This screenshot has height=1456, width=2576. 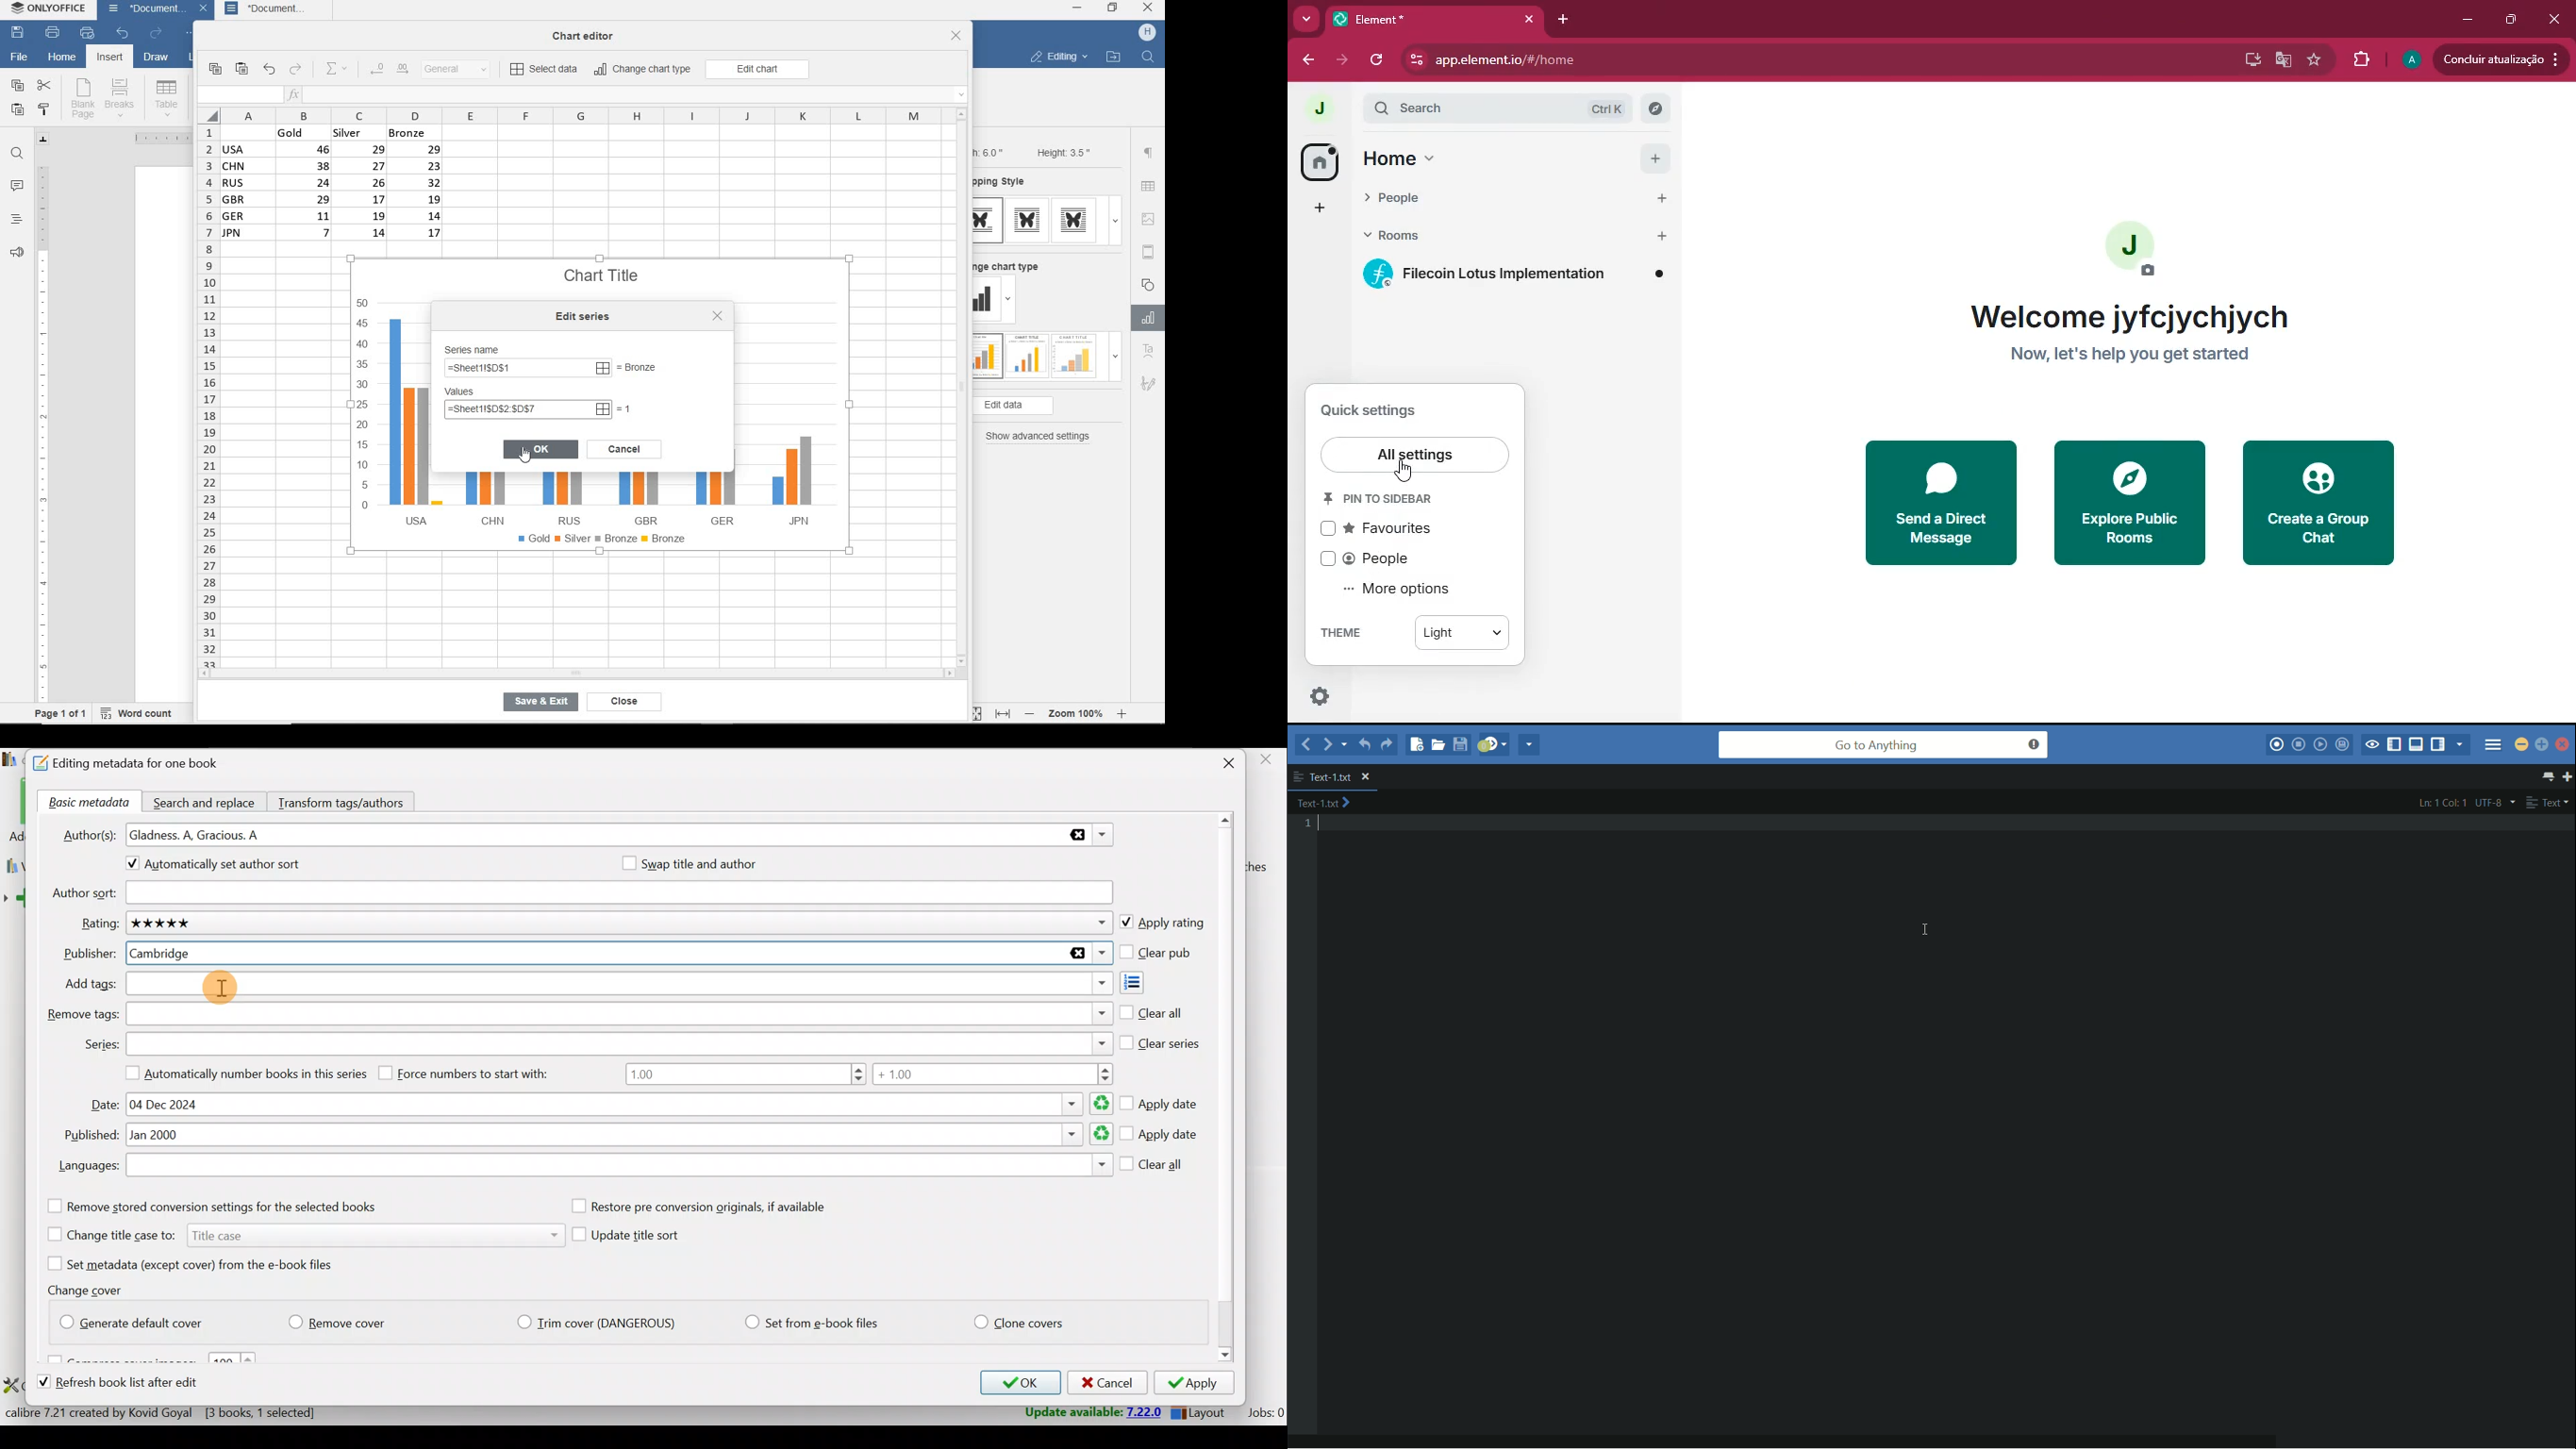 I want to click on app.elementio/#/home, so click(x=1700, y=59).